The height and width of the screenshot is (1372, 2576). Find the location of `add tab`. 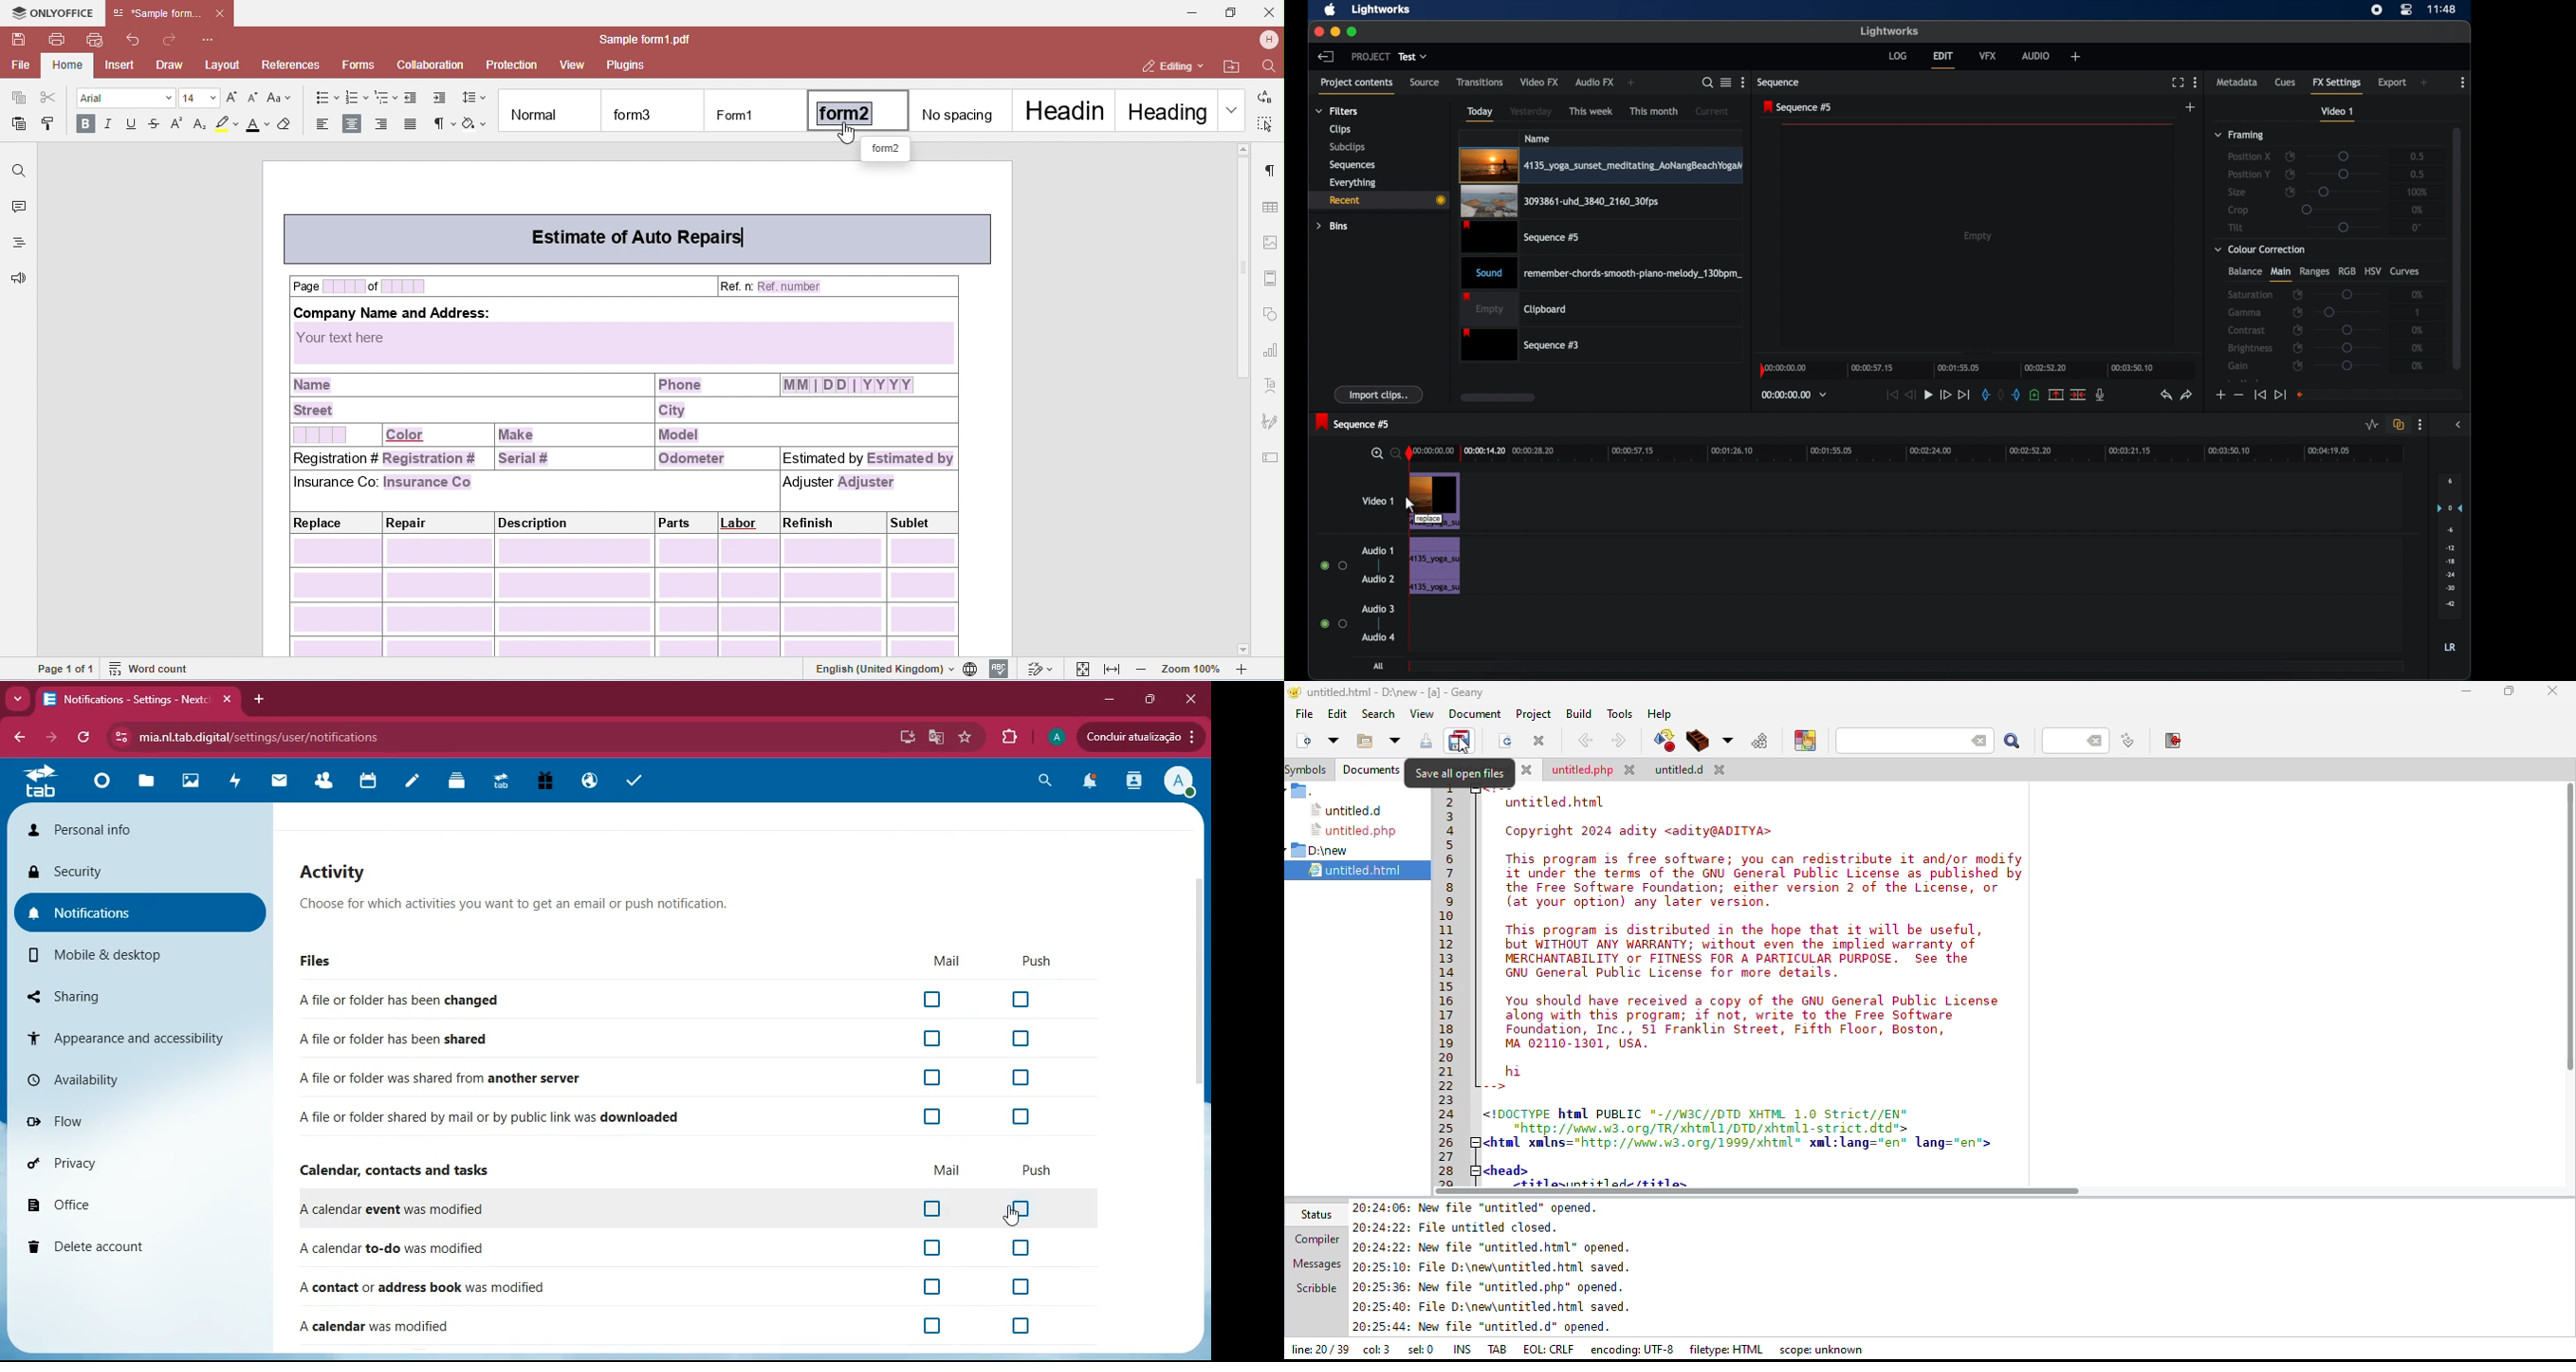

add tab is located at coordinates (259, 698).